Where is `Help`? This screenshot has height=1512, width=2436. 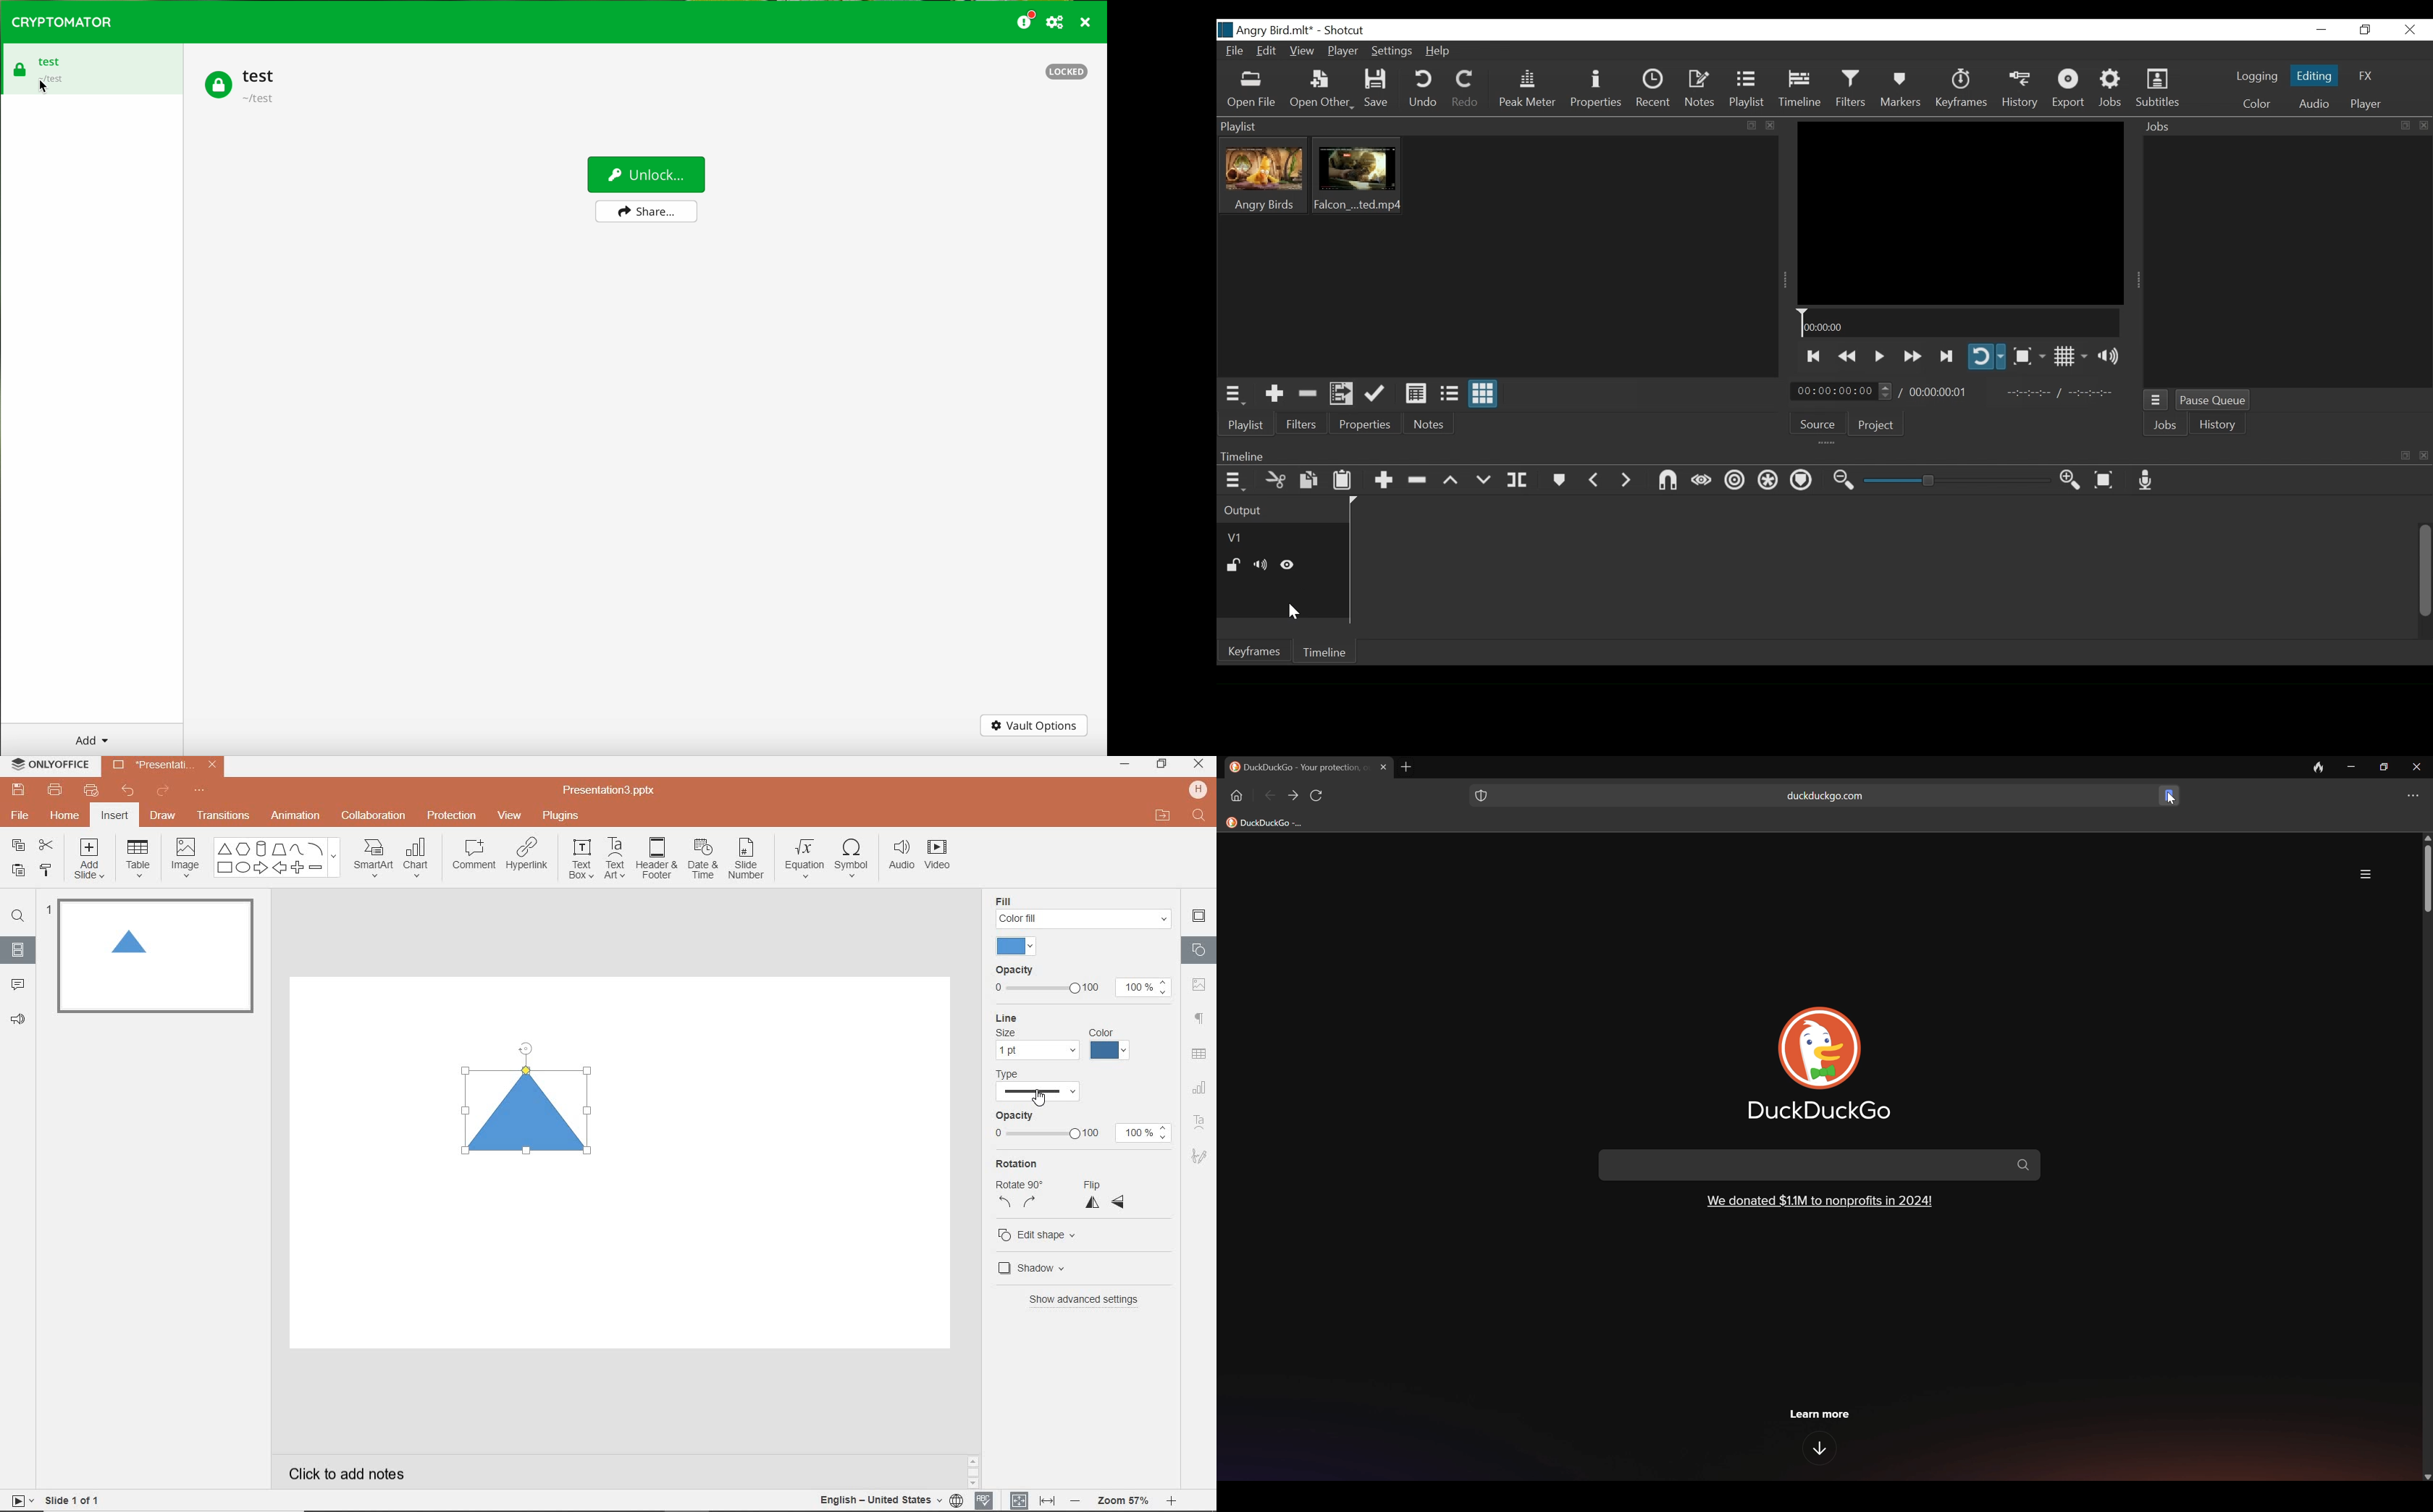 Help is located at coordinates (1439, 51).